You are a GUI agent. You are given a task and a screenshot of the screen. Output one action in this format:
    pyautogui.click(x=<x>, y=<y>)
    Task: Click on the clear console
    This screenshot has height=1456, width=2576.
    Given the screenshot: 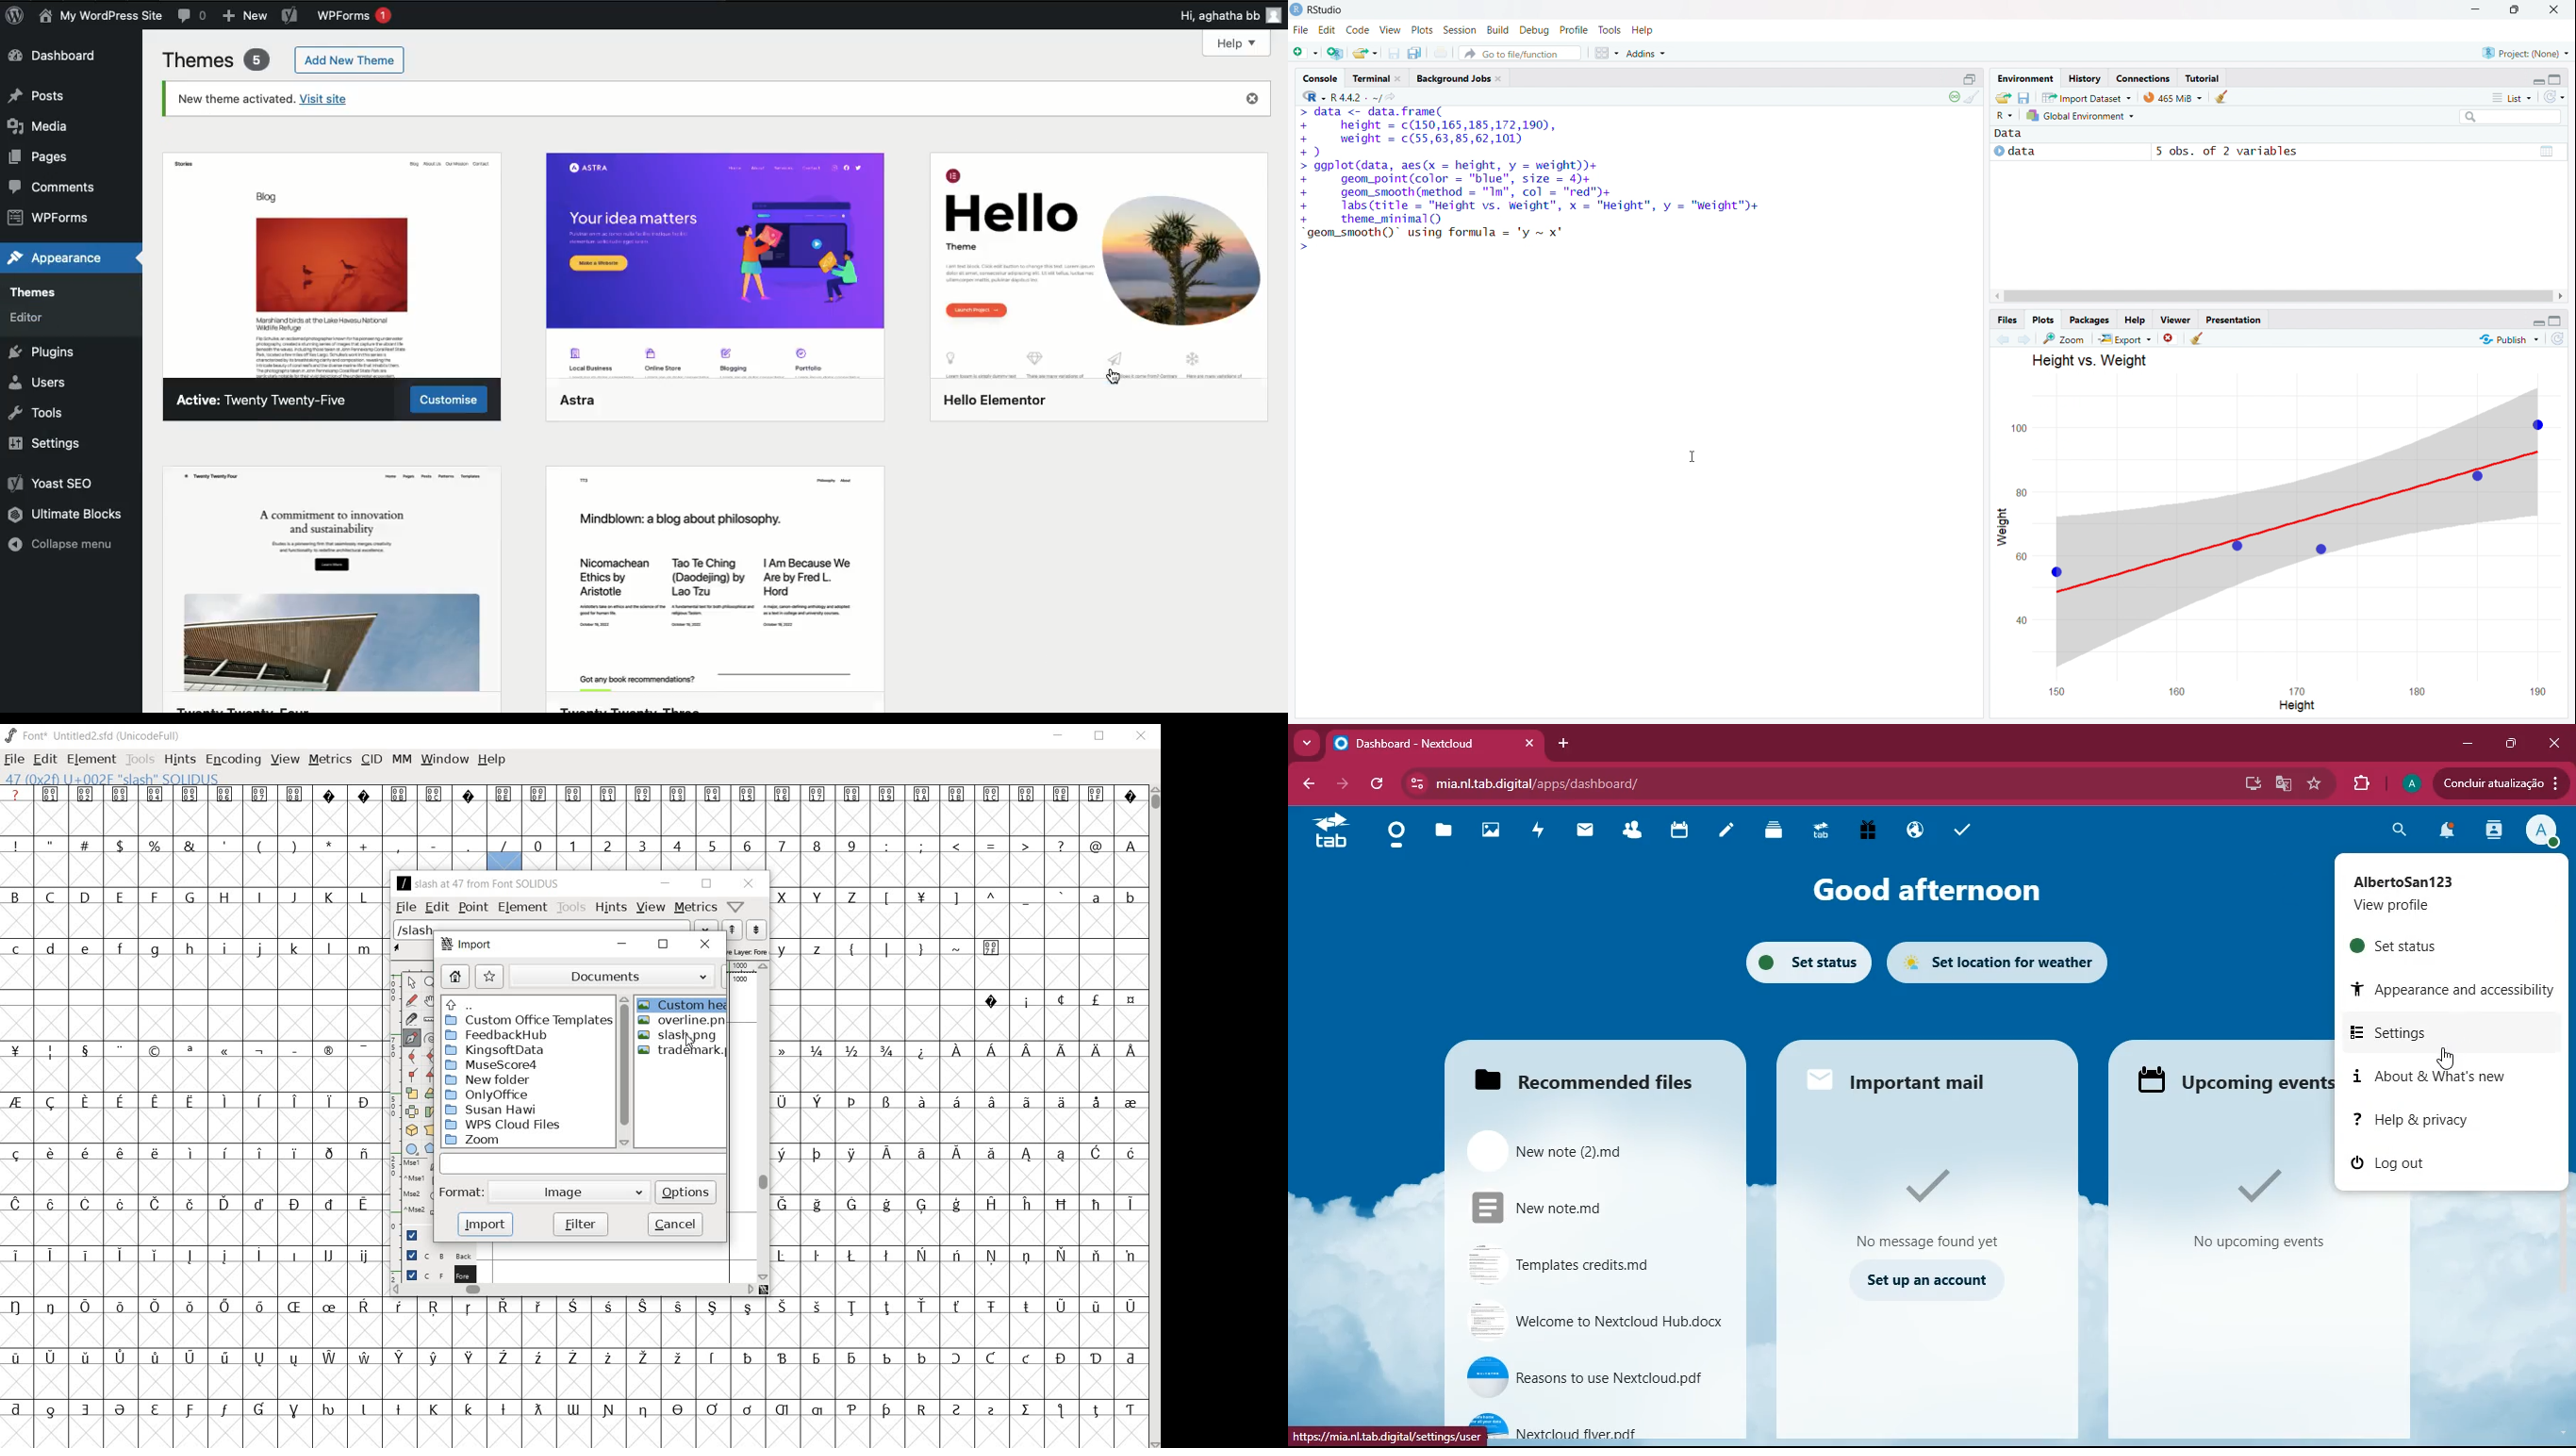 What is the action you would take?
    pyautogui.click(x=1973, y=97)
    